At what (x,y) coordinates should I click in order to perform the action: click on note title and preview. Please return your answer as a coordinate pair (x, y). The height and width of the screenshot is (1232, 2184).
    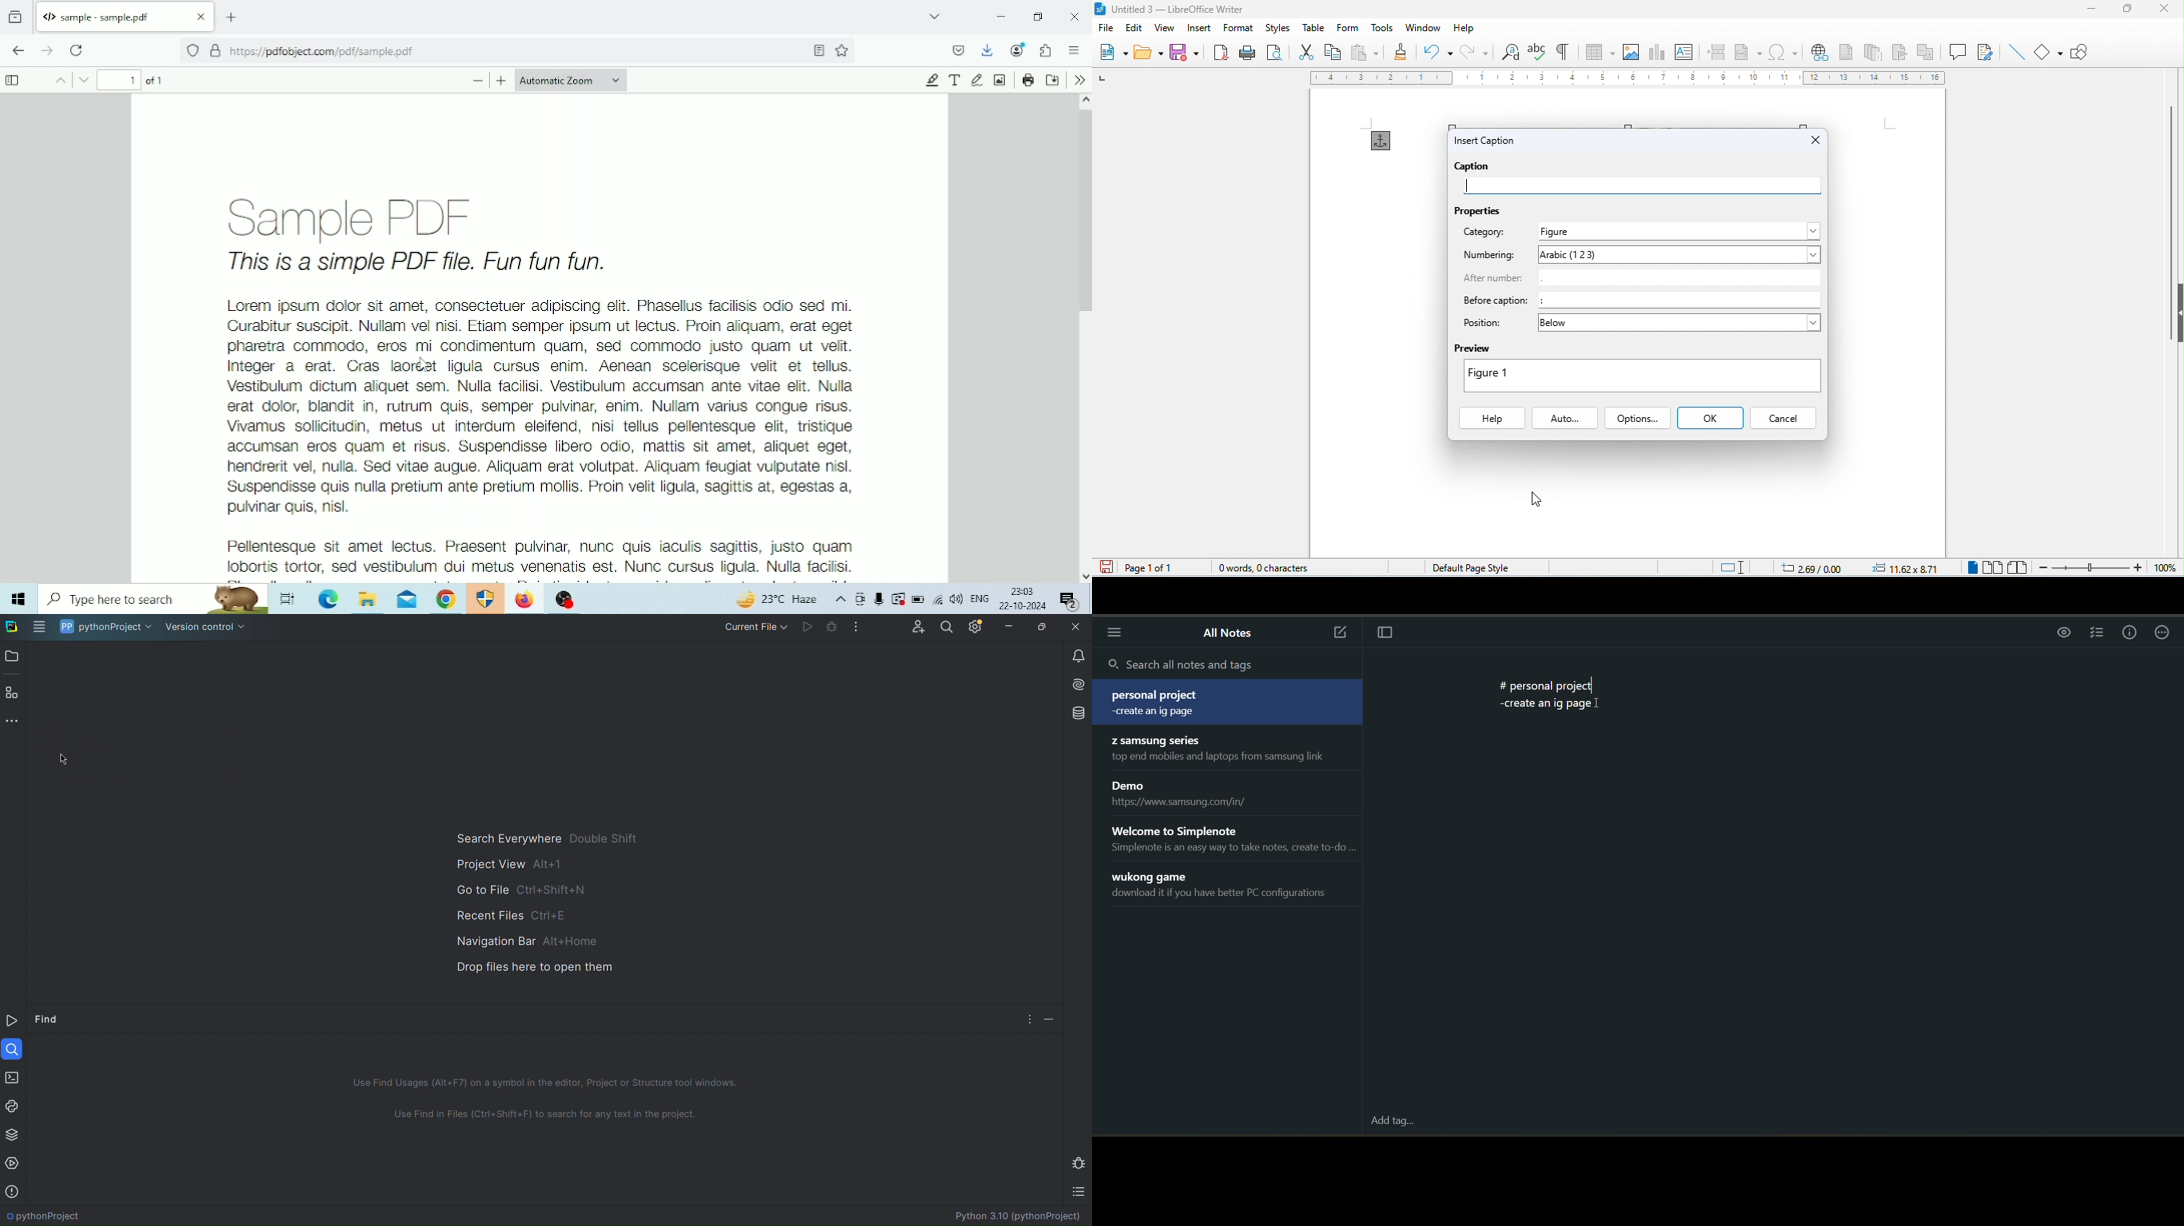
    Looking at the image, I should click on (1224, 884).